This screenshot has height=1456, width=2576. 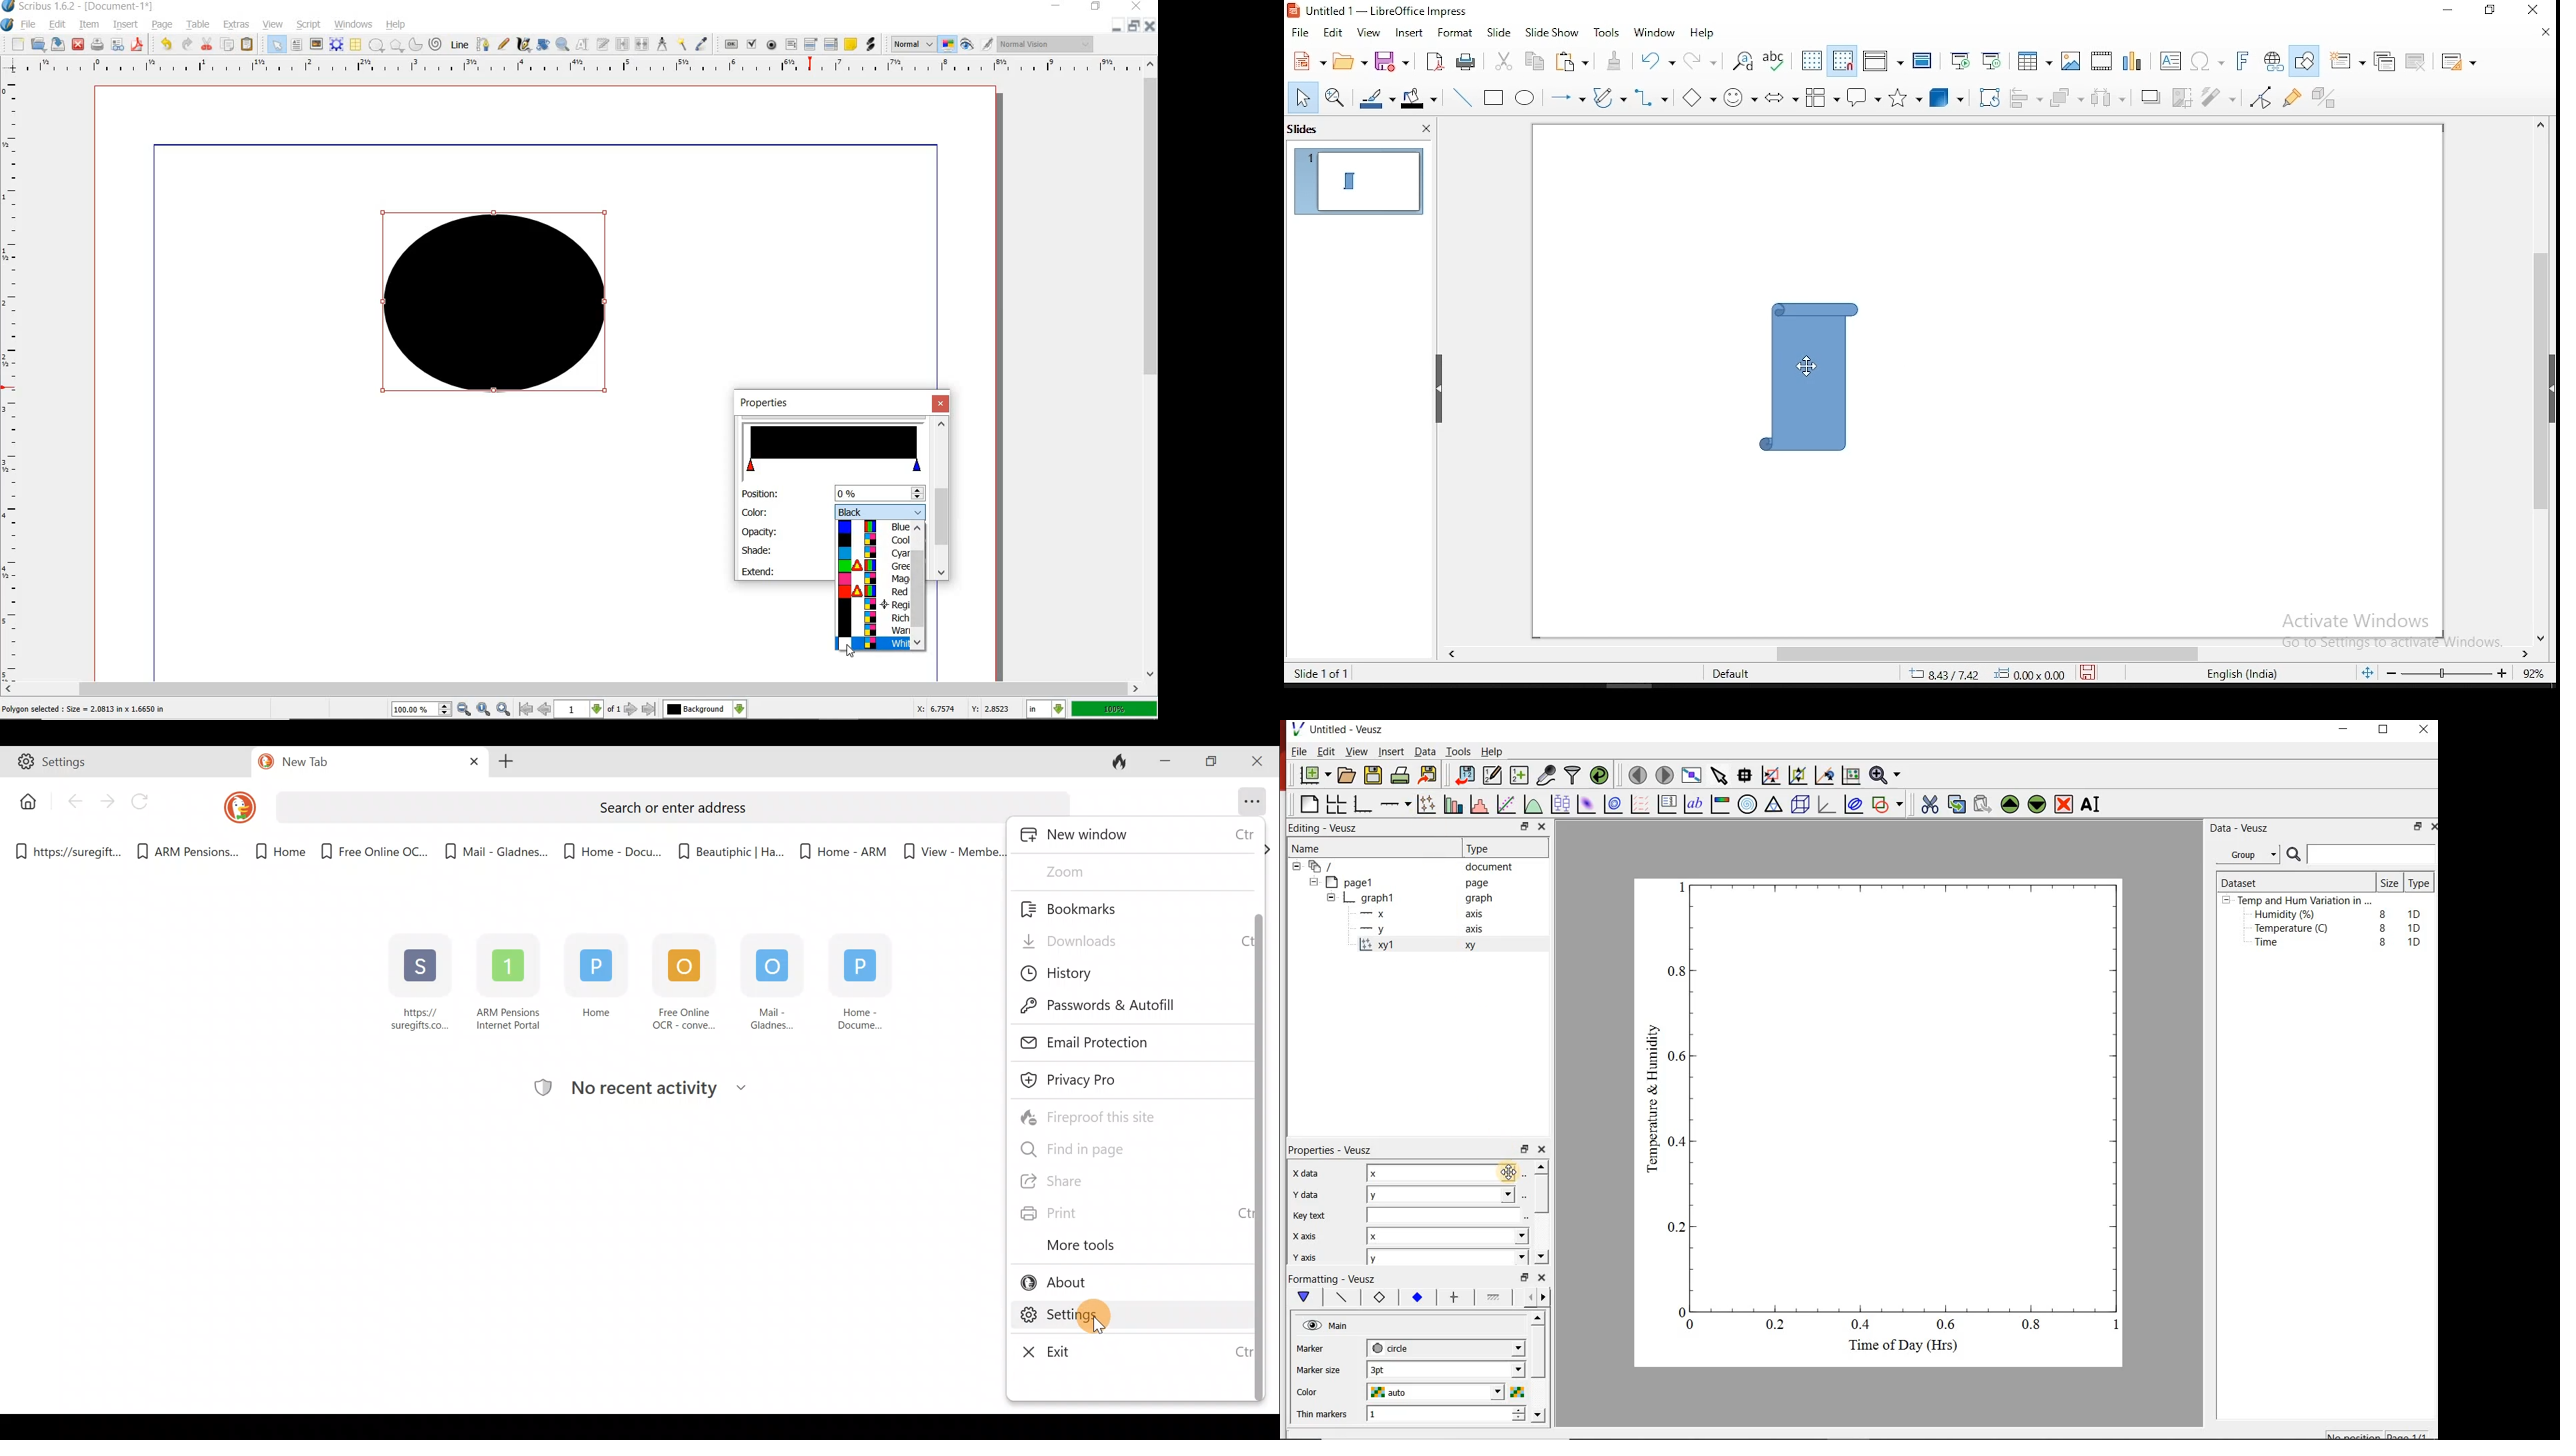 What do you see at coordinates (942, 423) in the screenshot?
I see `scroll up` at bounding box center [942, 423].